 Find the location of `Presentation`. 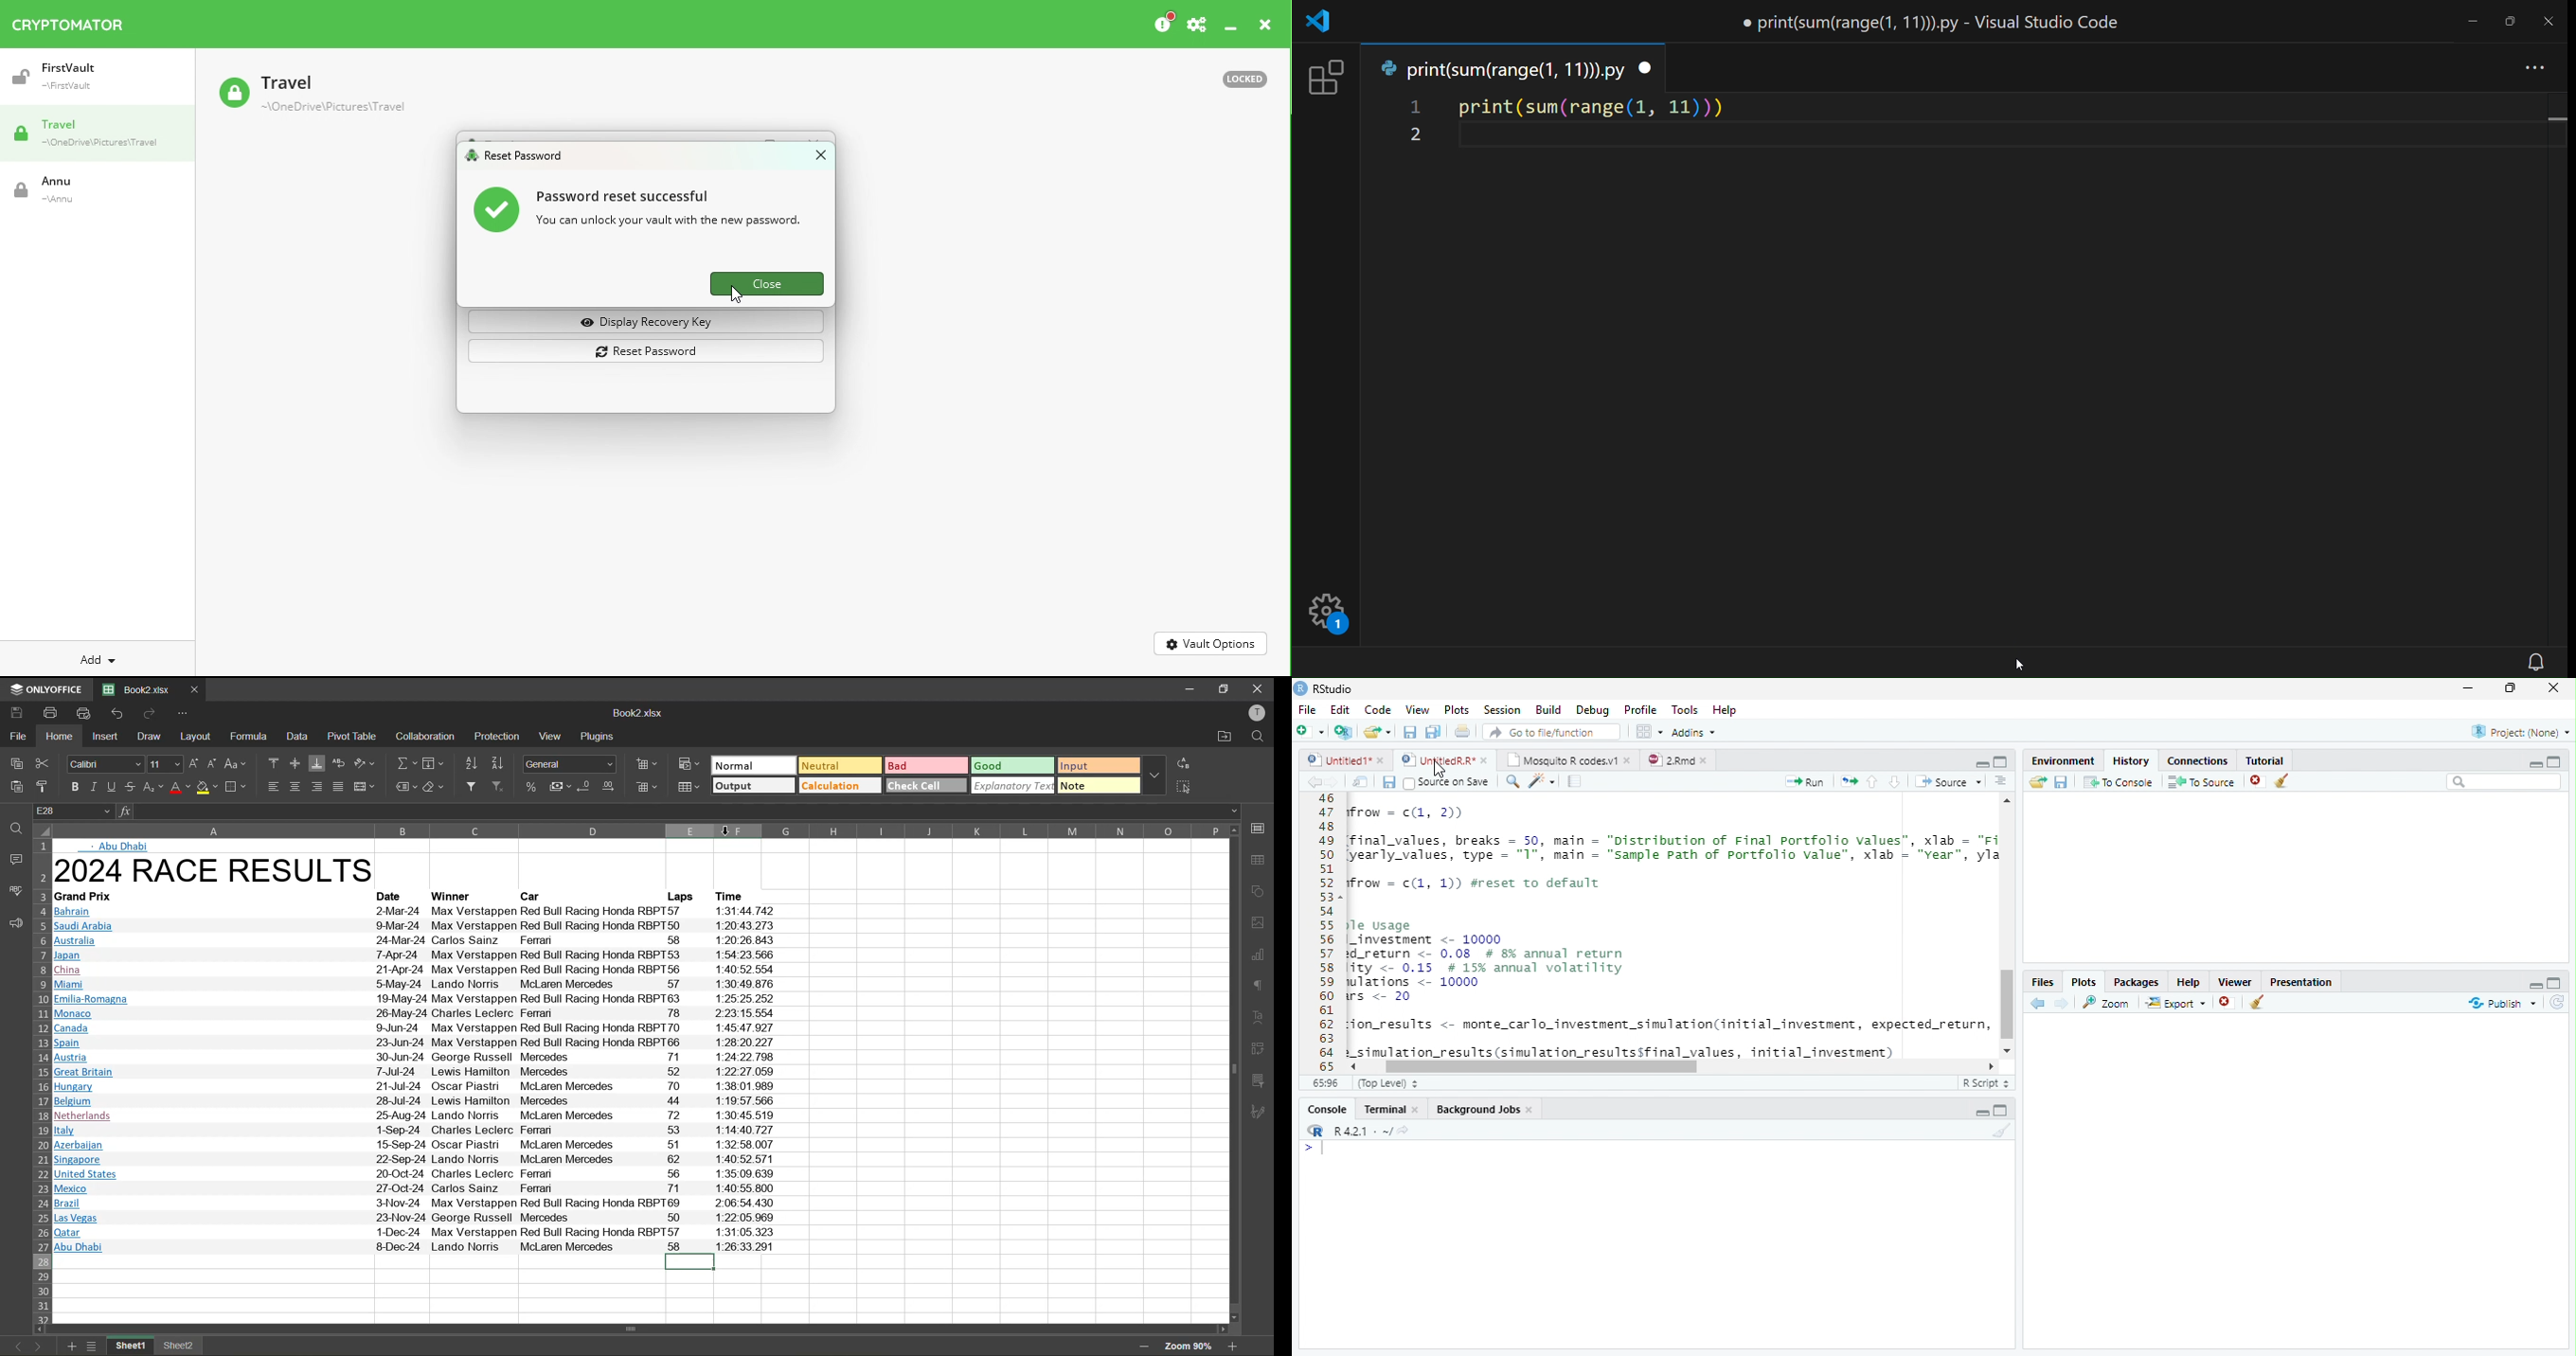

Presentation is located at coordinates (2301, 980).